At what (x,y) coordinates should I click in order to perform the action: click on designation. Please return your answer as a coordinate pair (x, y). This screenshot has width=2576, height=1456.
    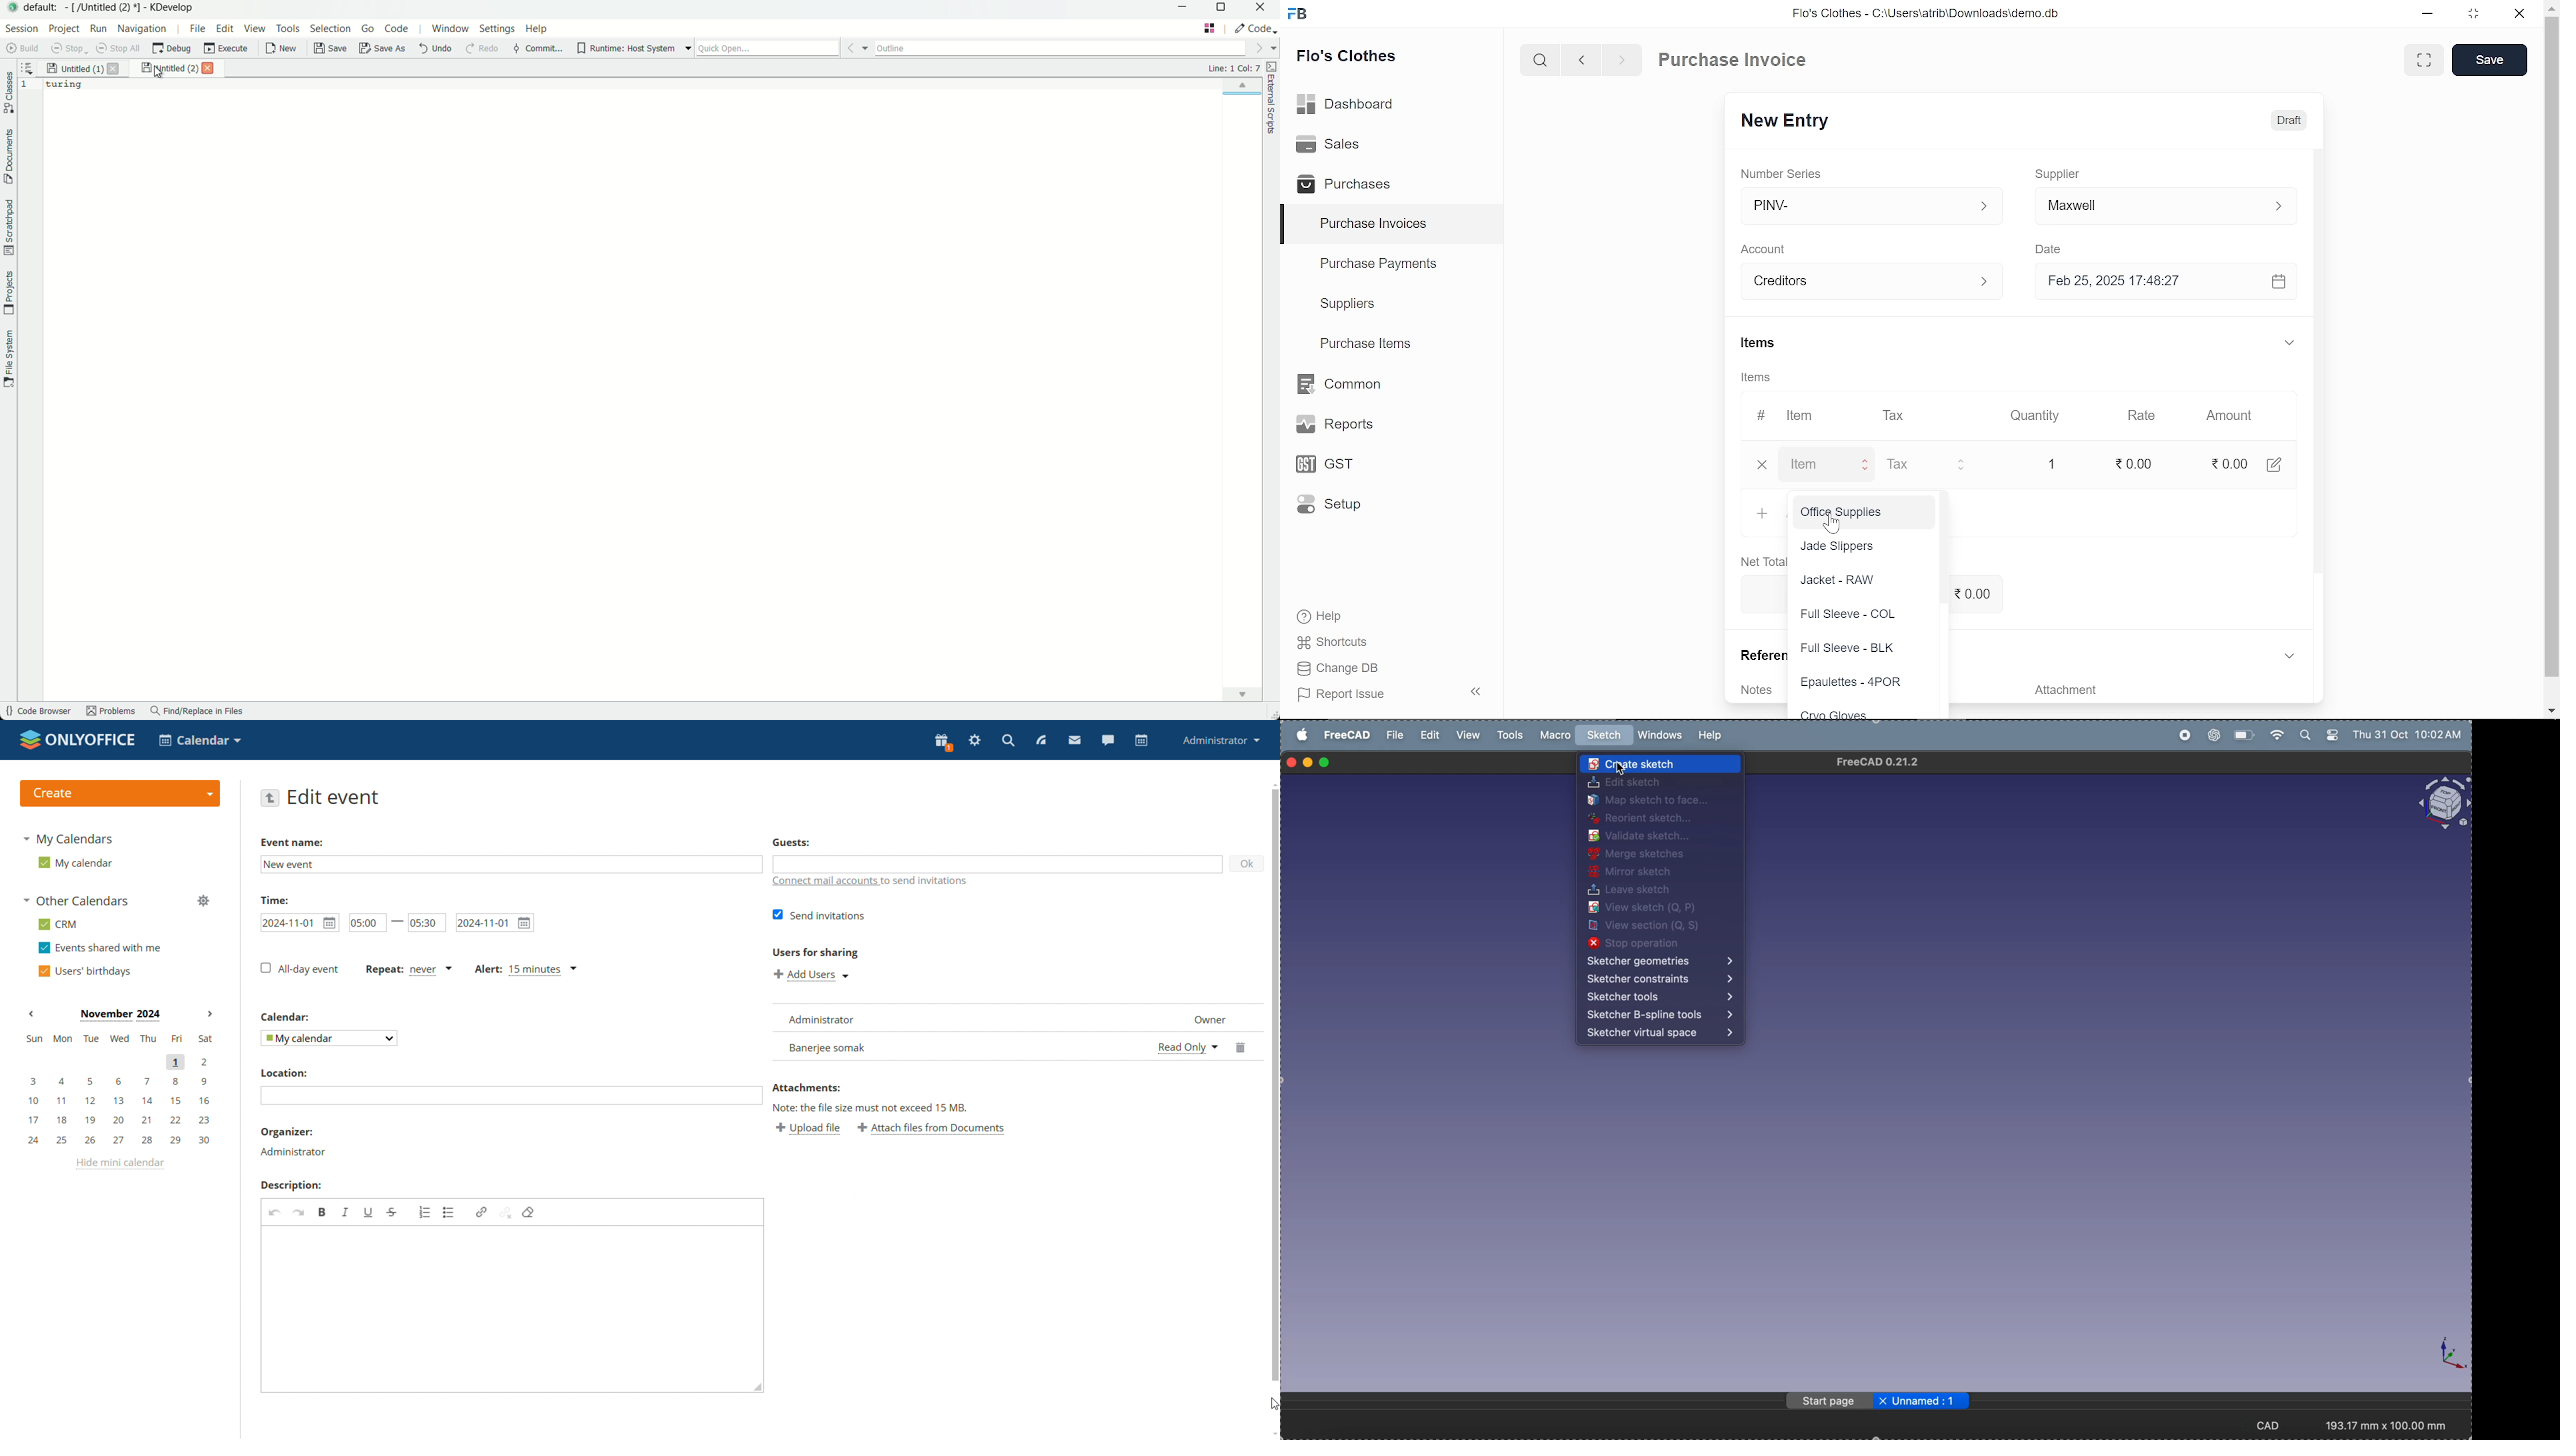
    Looking at the image, I should click on (1203, 1017).